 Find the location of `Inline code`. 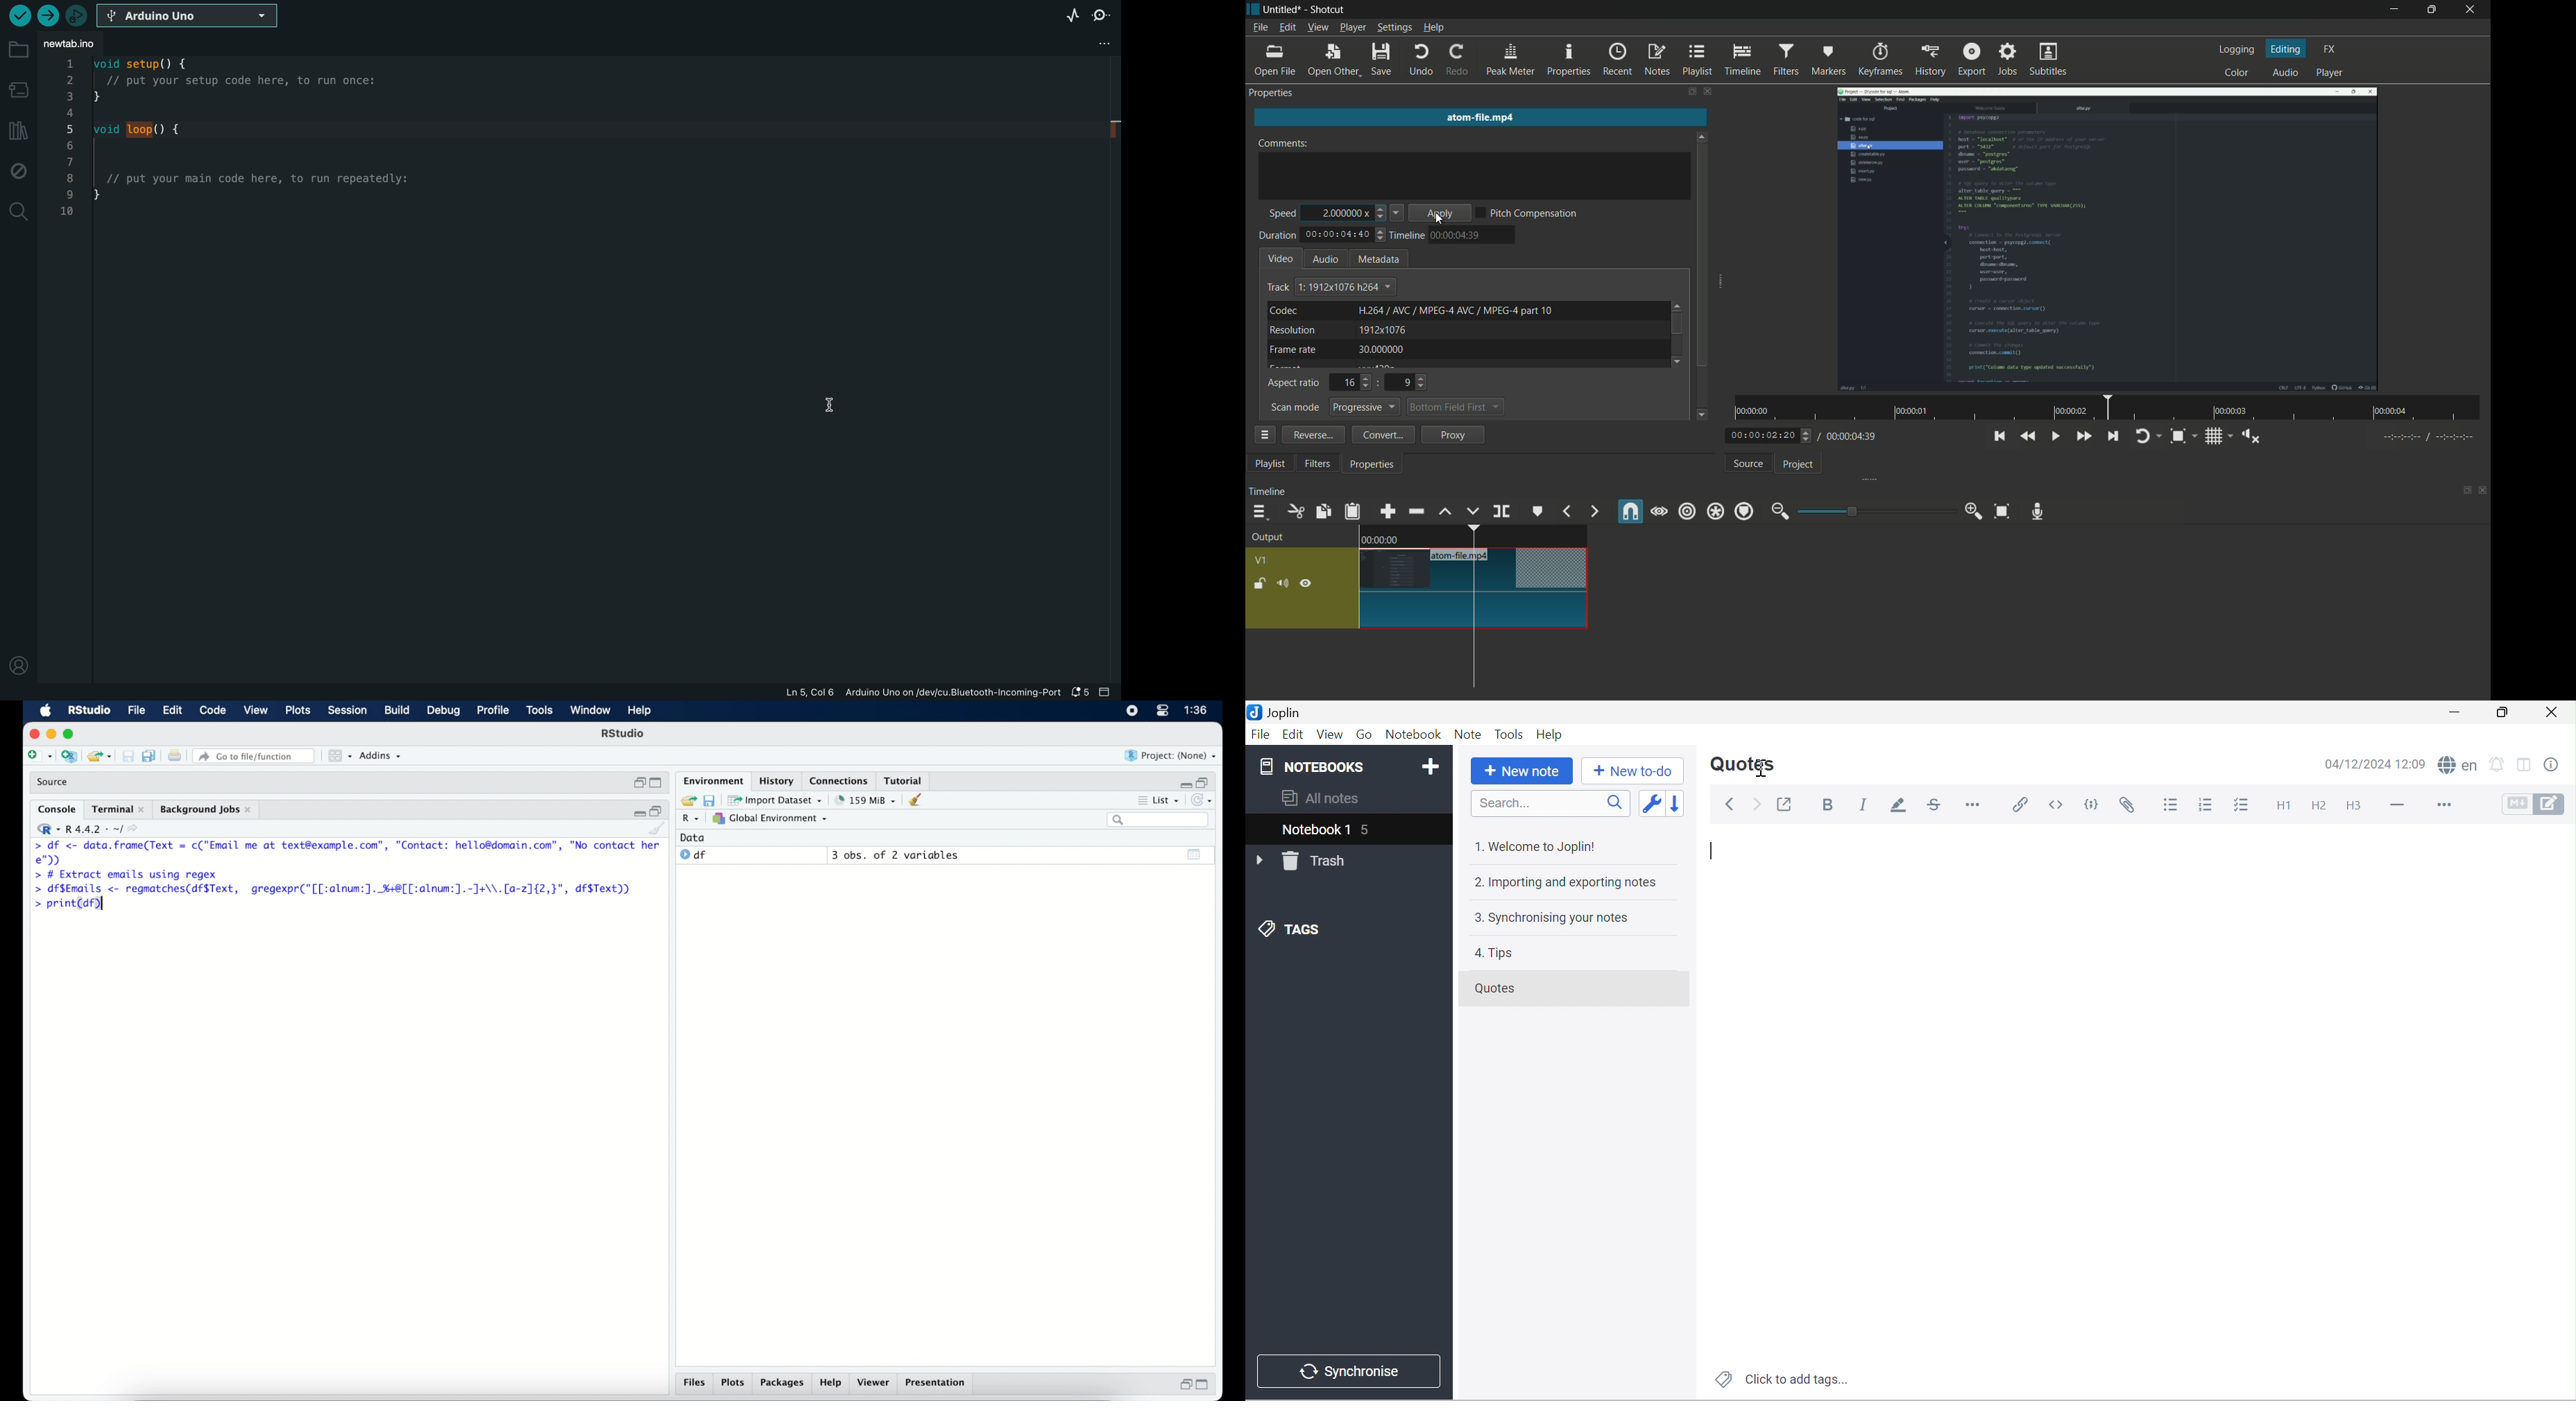

Inline code is located at coordinates (2060, 805).